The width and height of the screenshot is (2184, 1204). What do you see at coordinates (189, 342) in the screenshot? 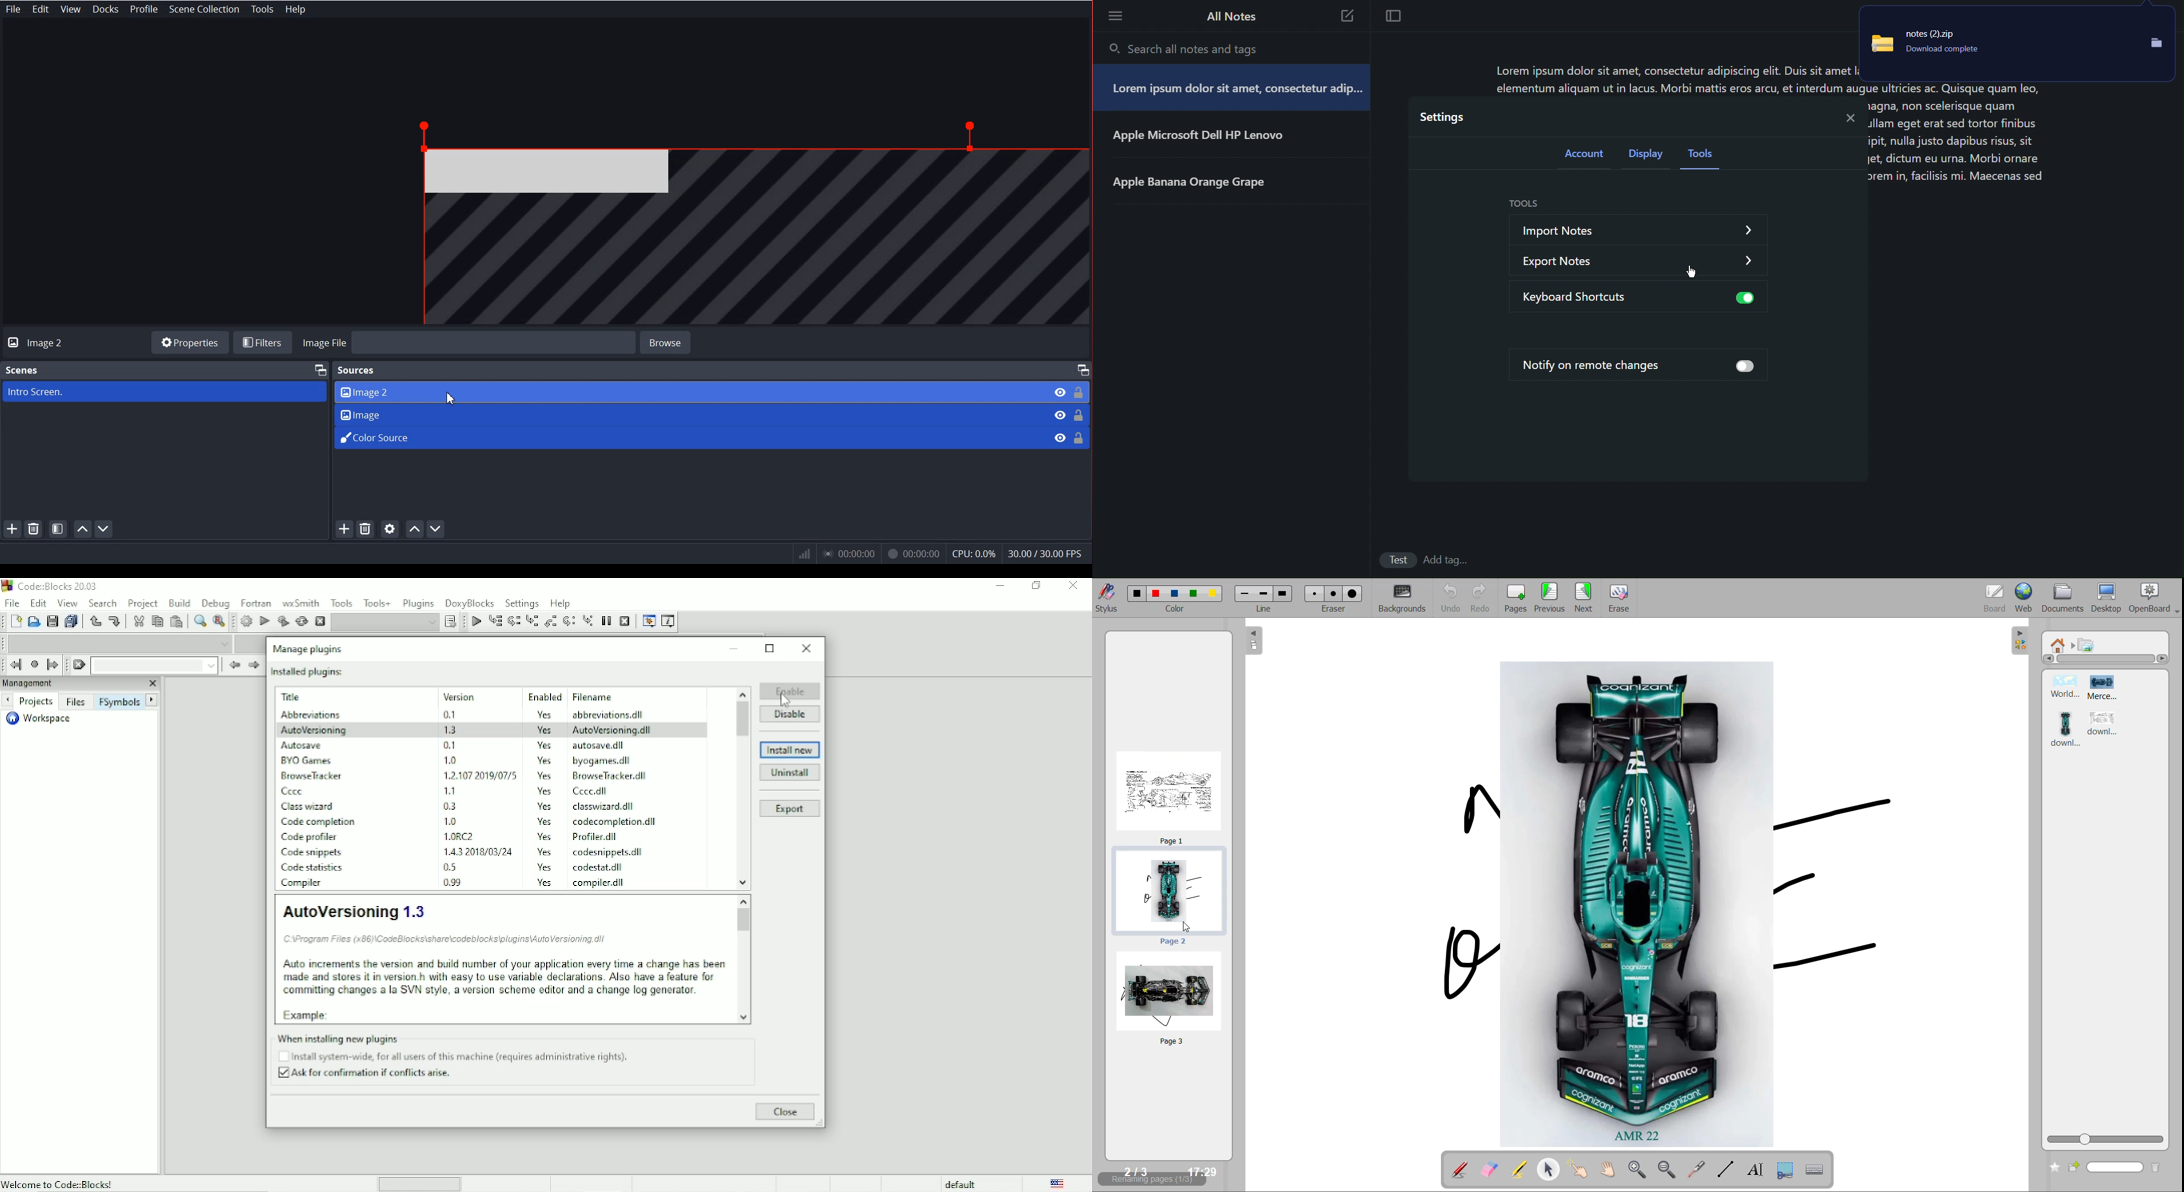
I see `Properties` at bounding box center [189, 342].